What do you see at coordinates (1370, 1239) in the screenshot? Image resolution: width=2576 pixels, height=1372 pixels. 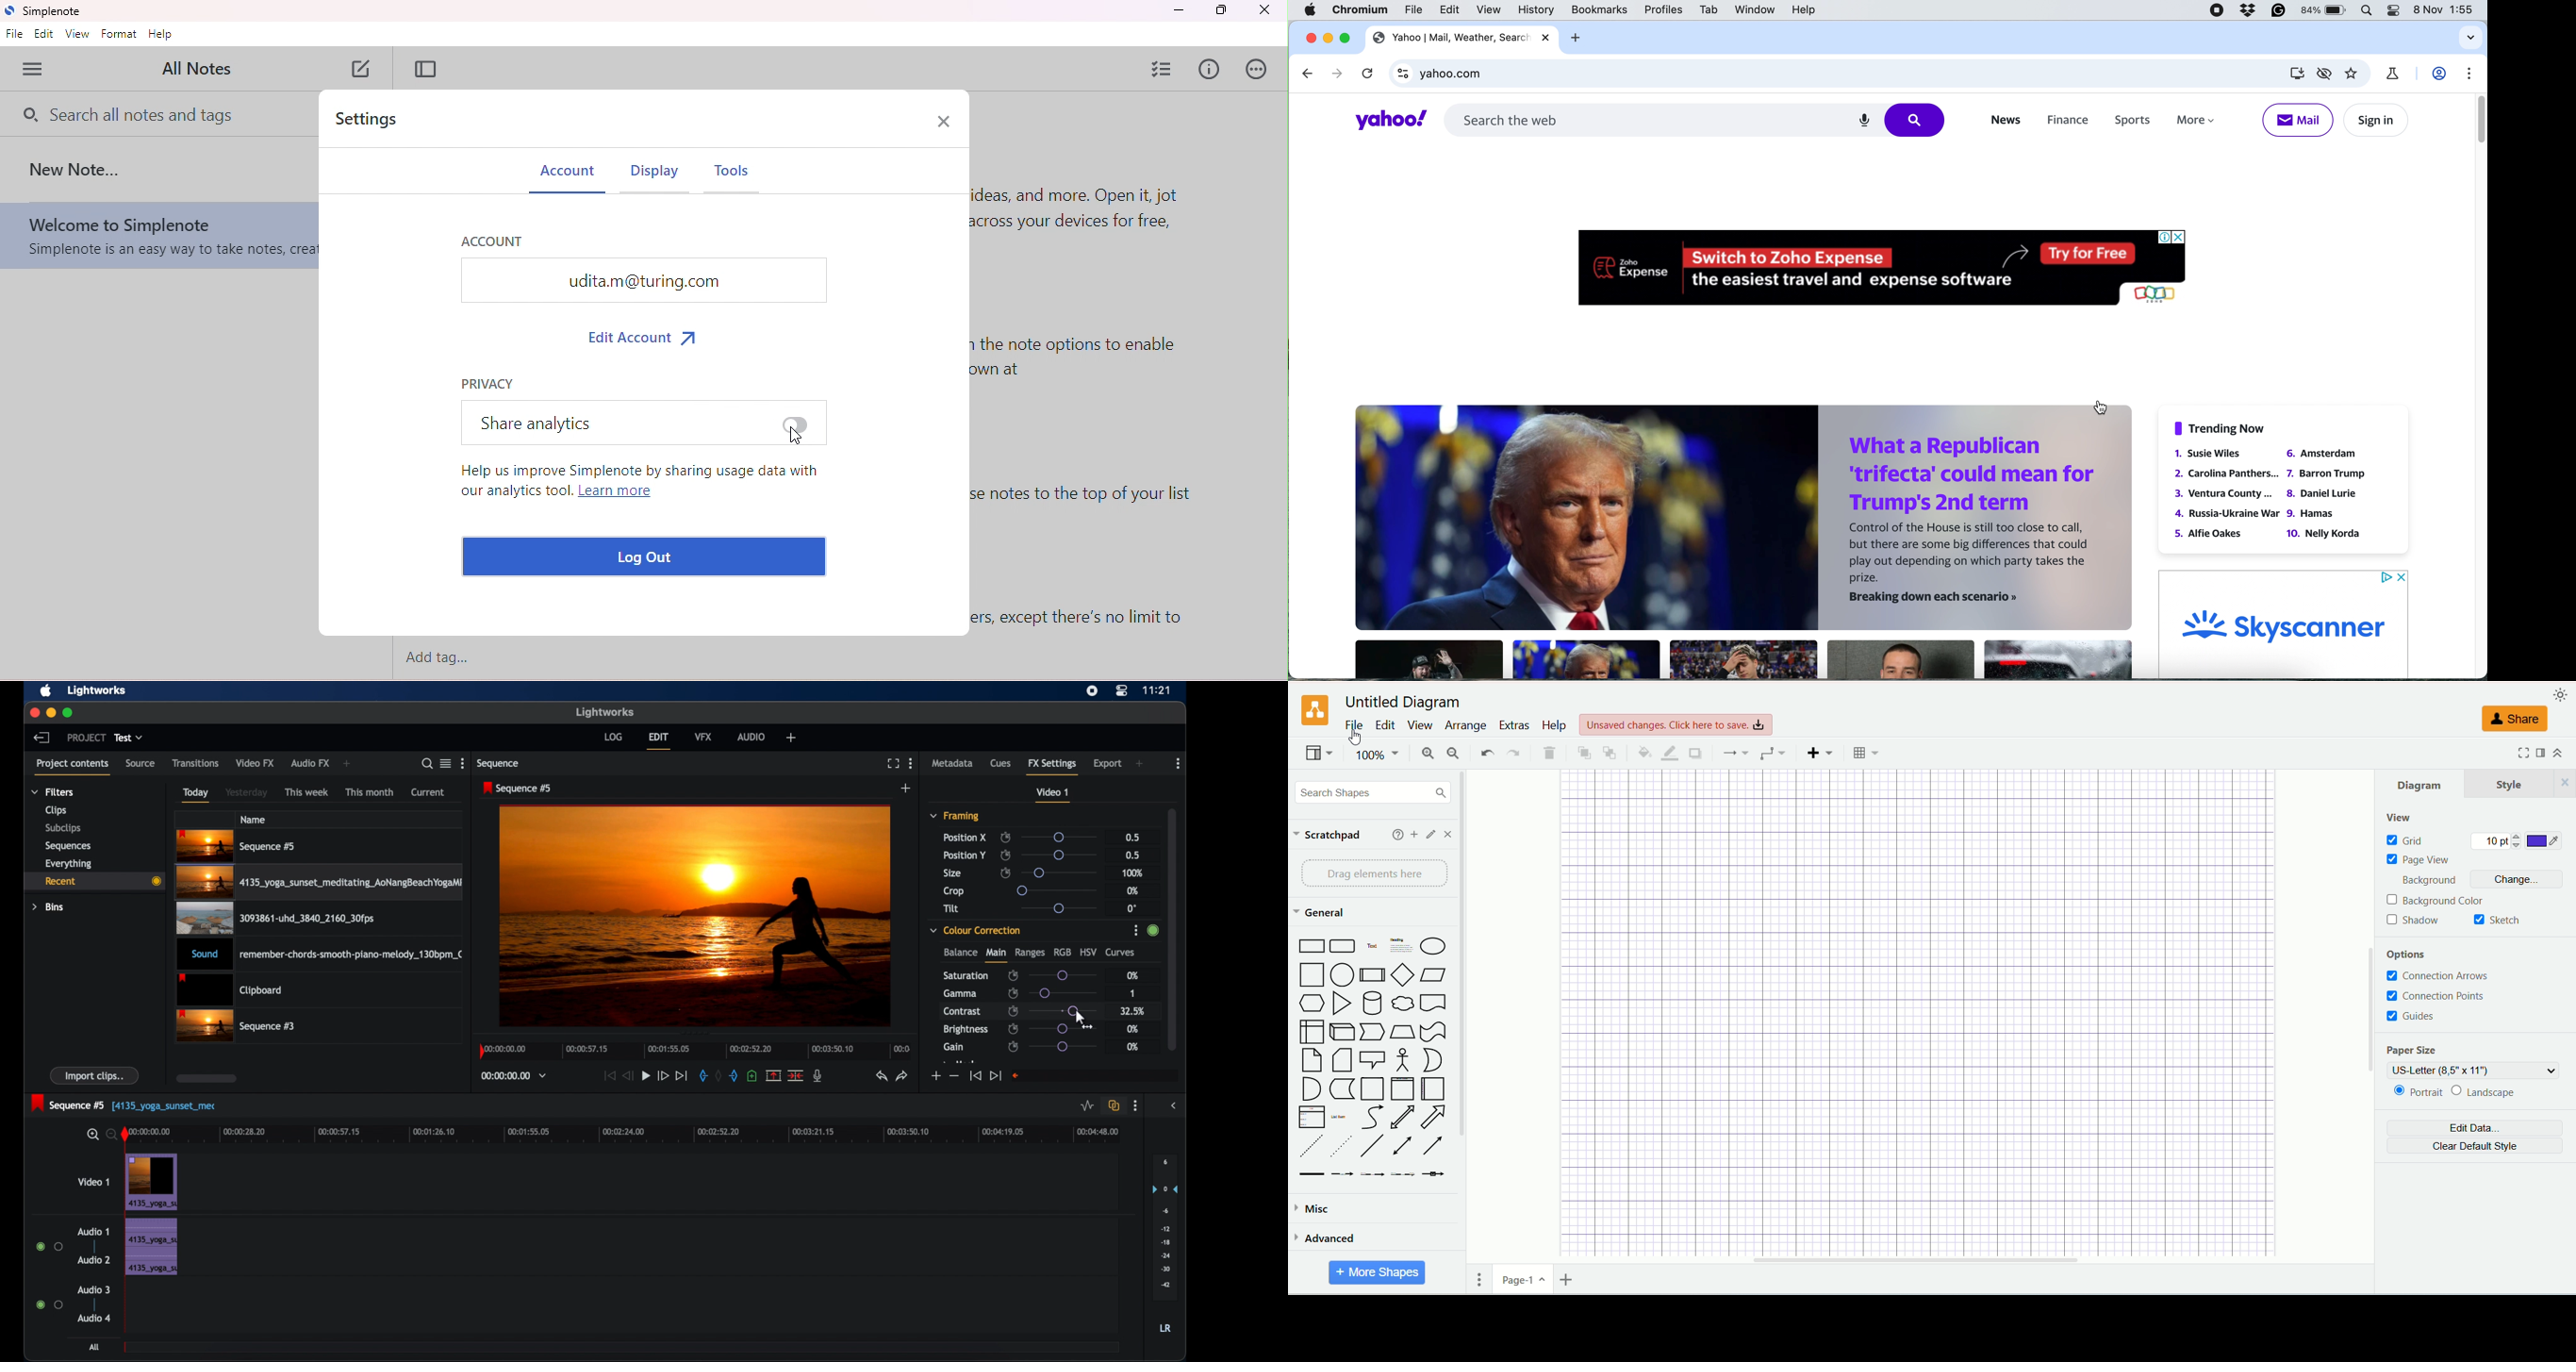 I see `advanced` at bounding box center [1370, 1239].